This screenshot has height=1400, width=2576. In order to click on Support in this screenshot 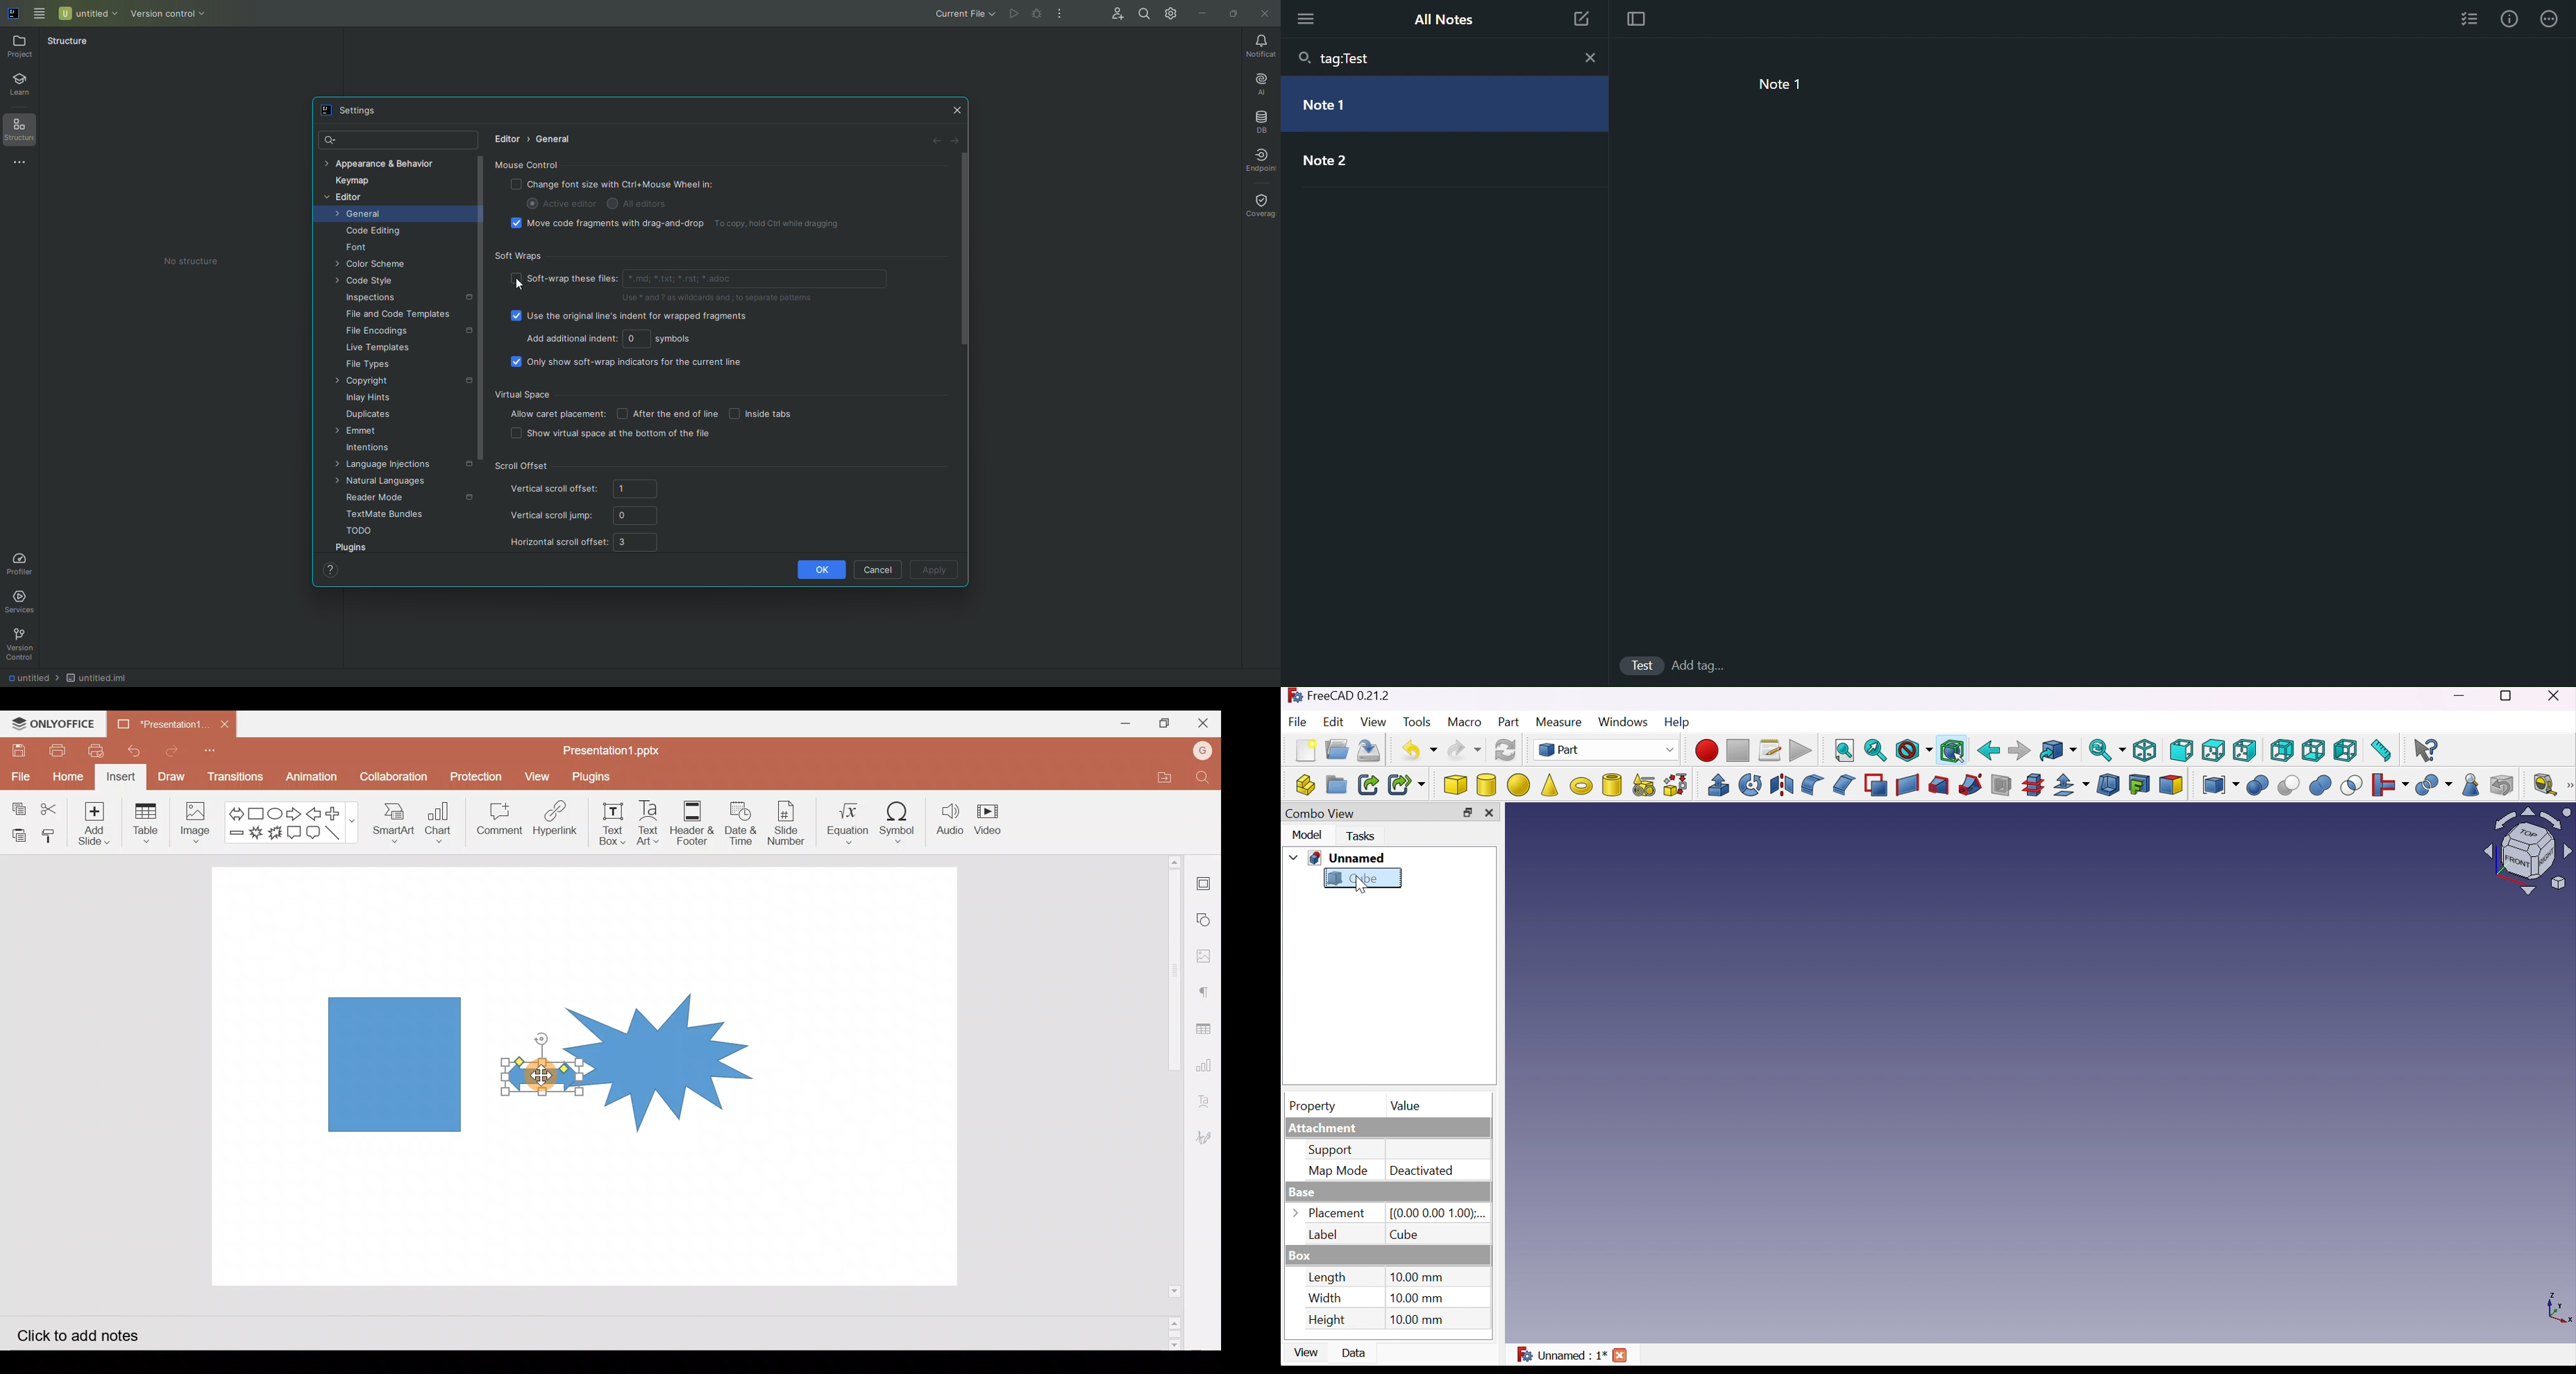, I will do `click(1336, 1153)`.